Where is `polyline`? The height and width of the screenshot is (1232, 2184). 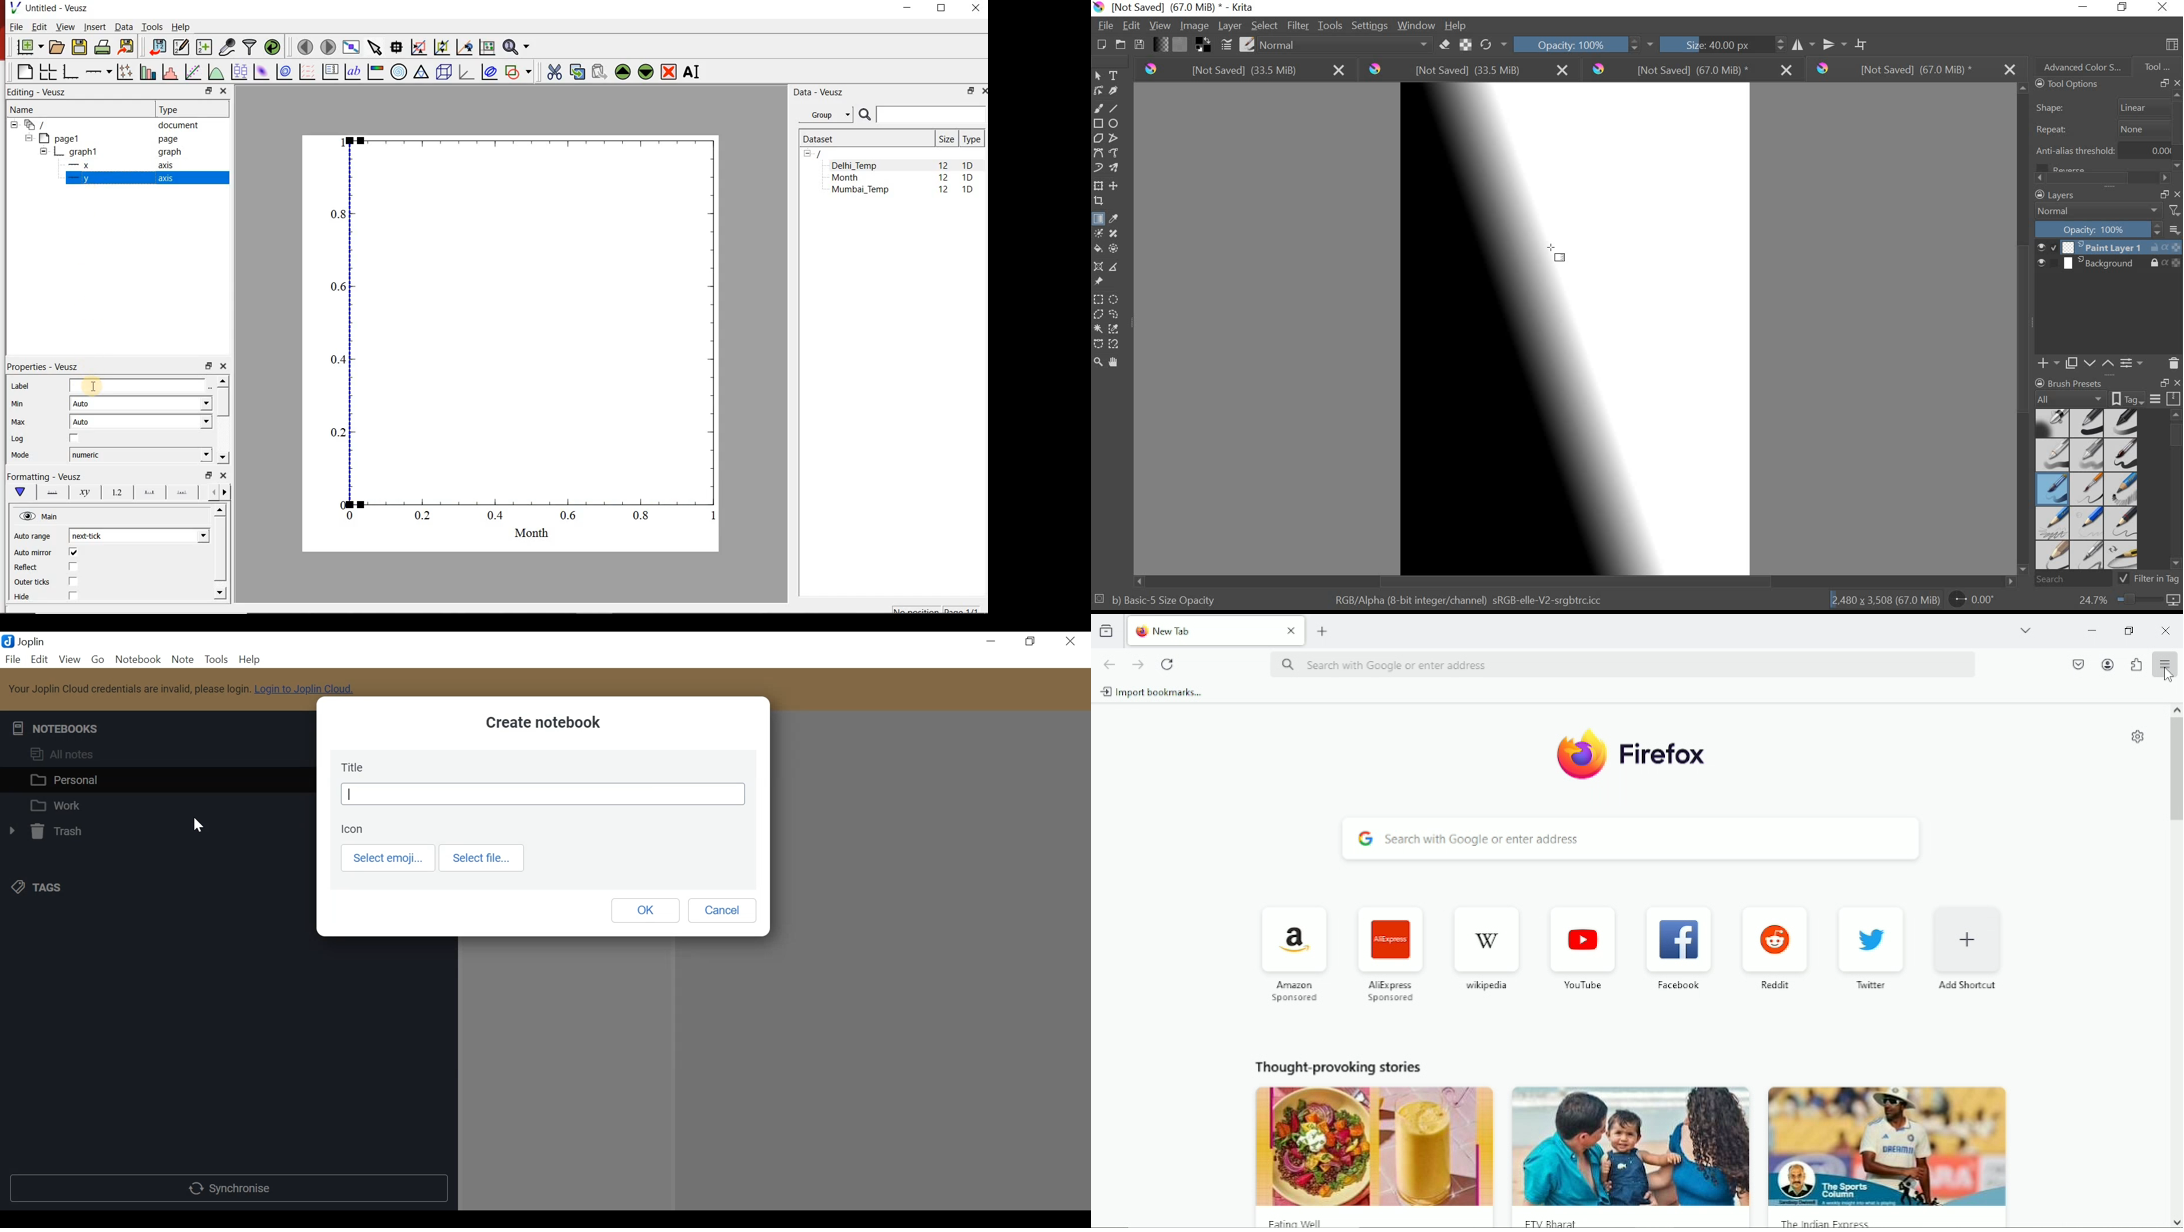 polyline is located at coordinates (1117, 139).